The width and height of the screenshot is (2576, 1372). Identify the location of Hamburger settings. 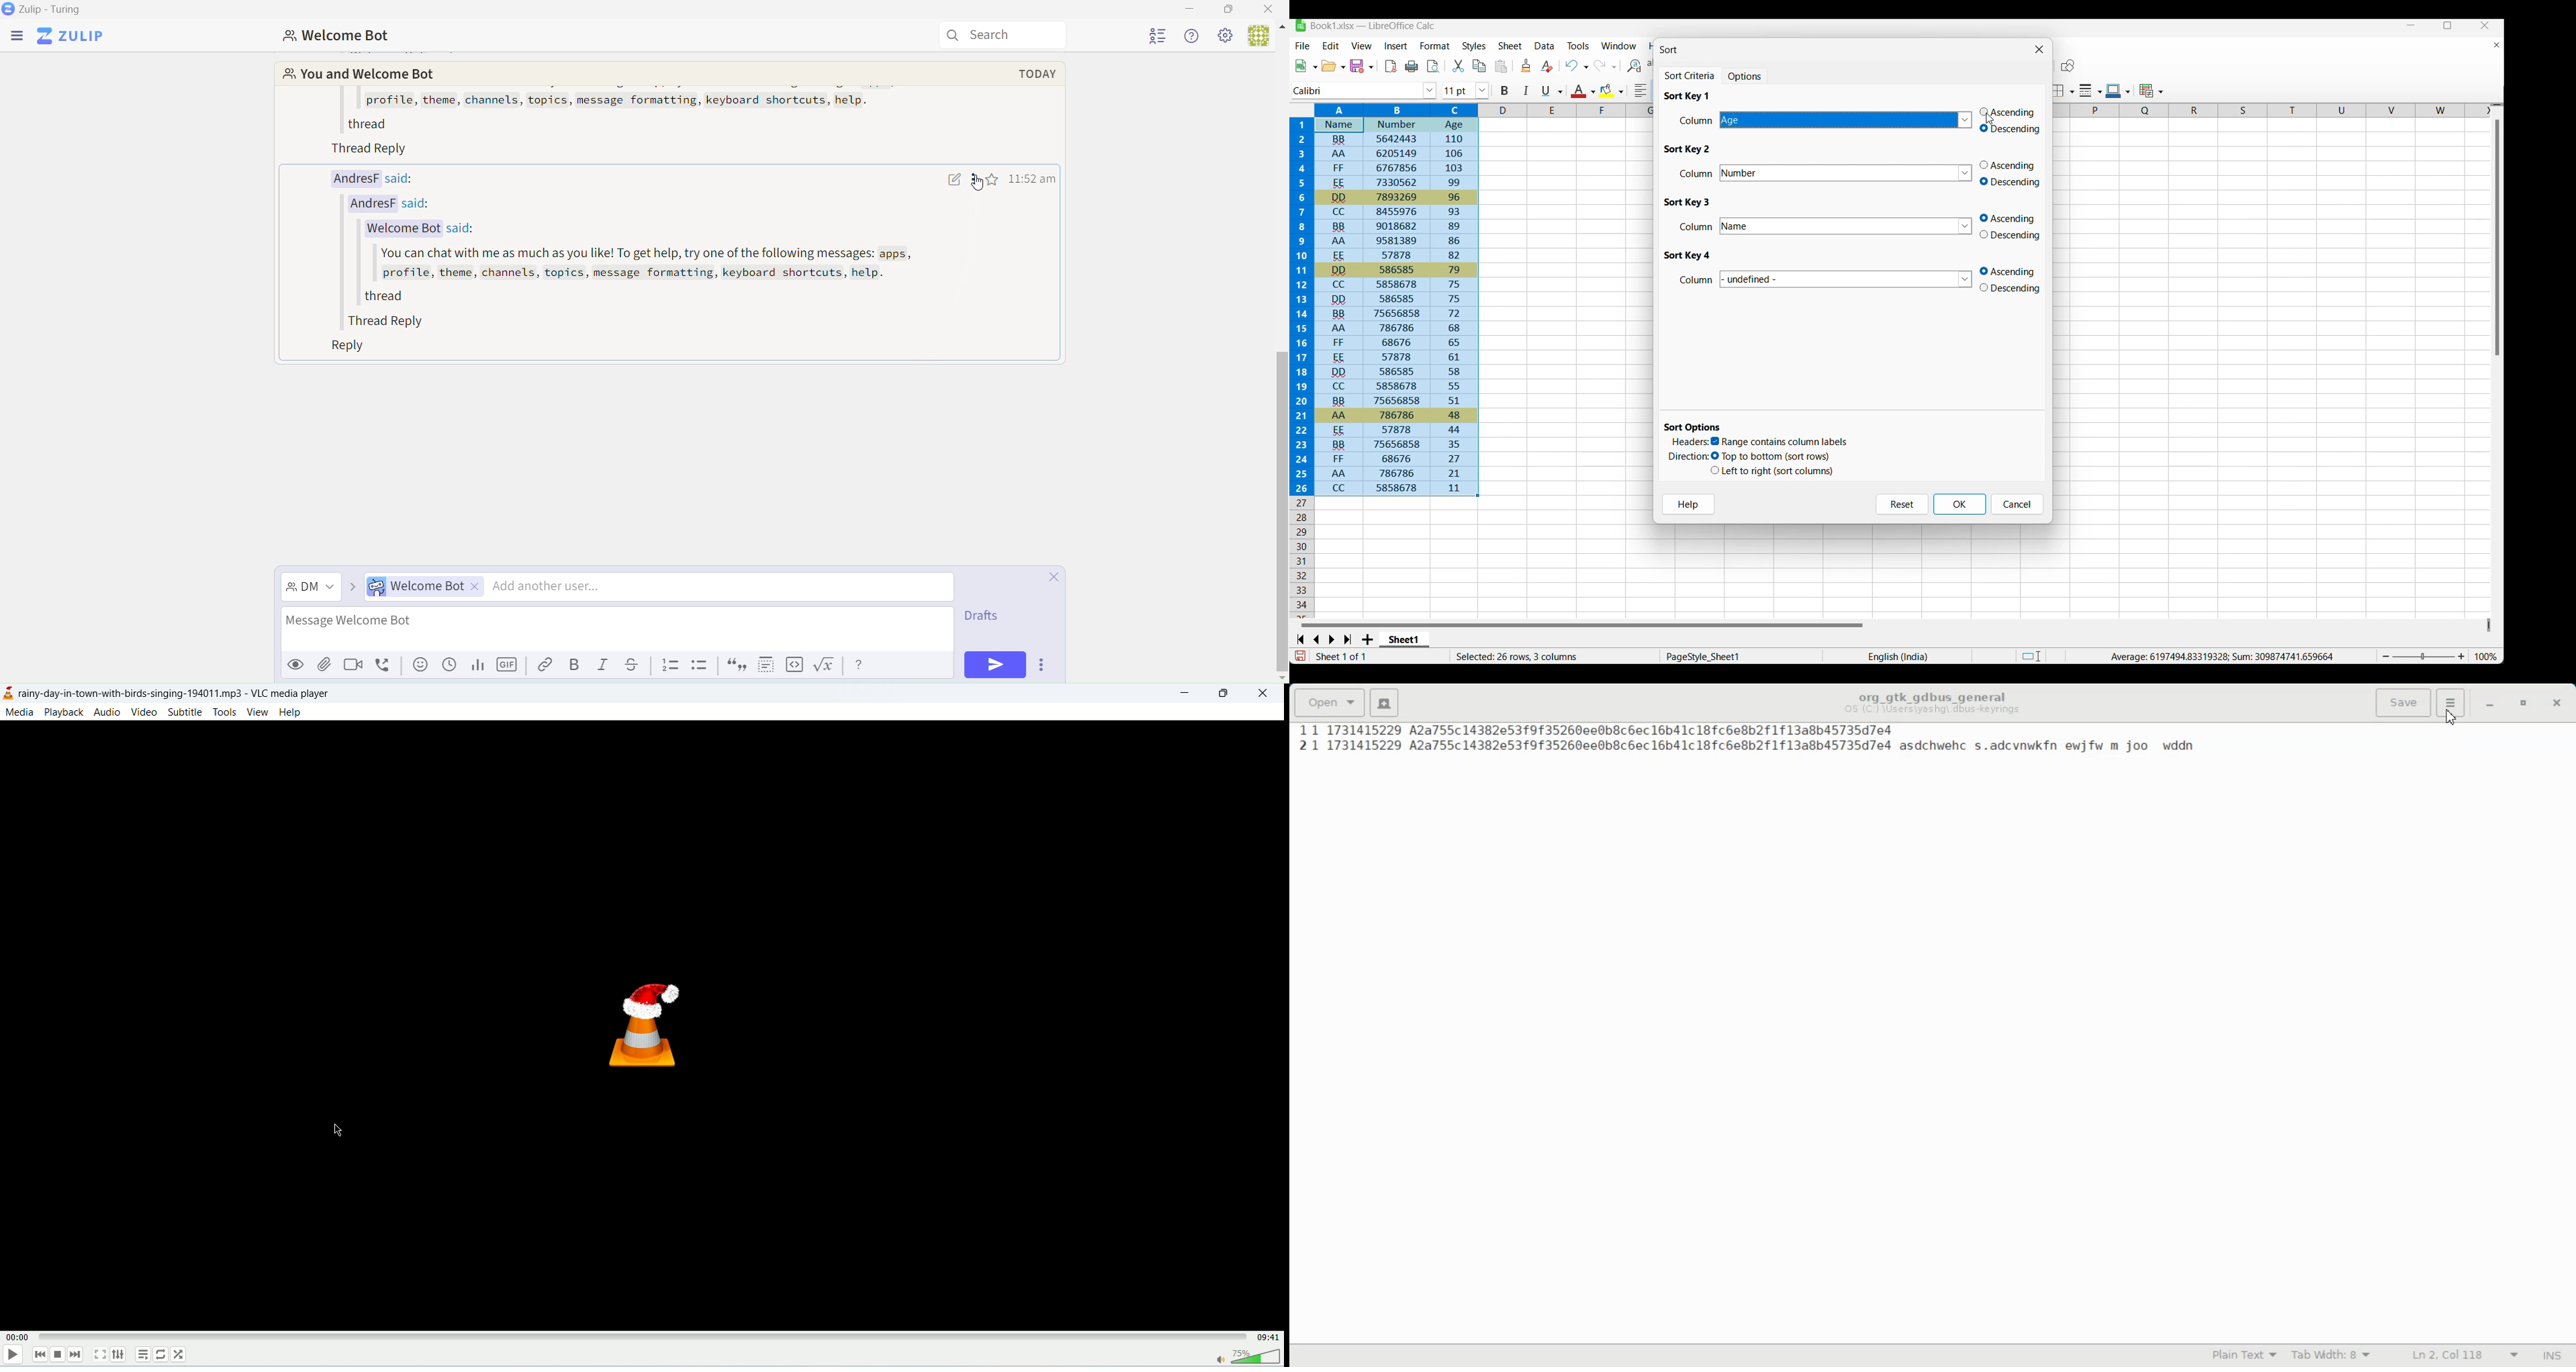
(2451, 703).